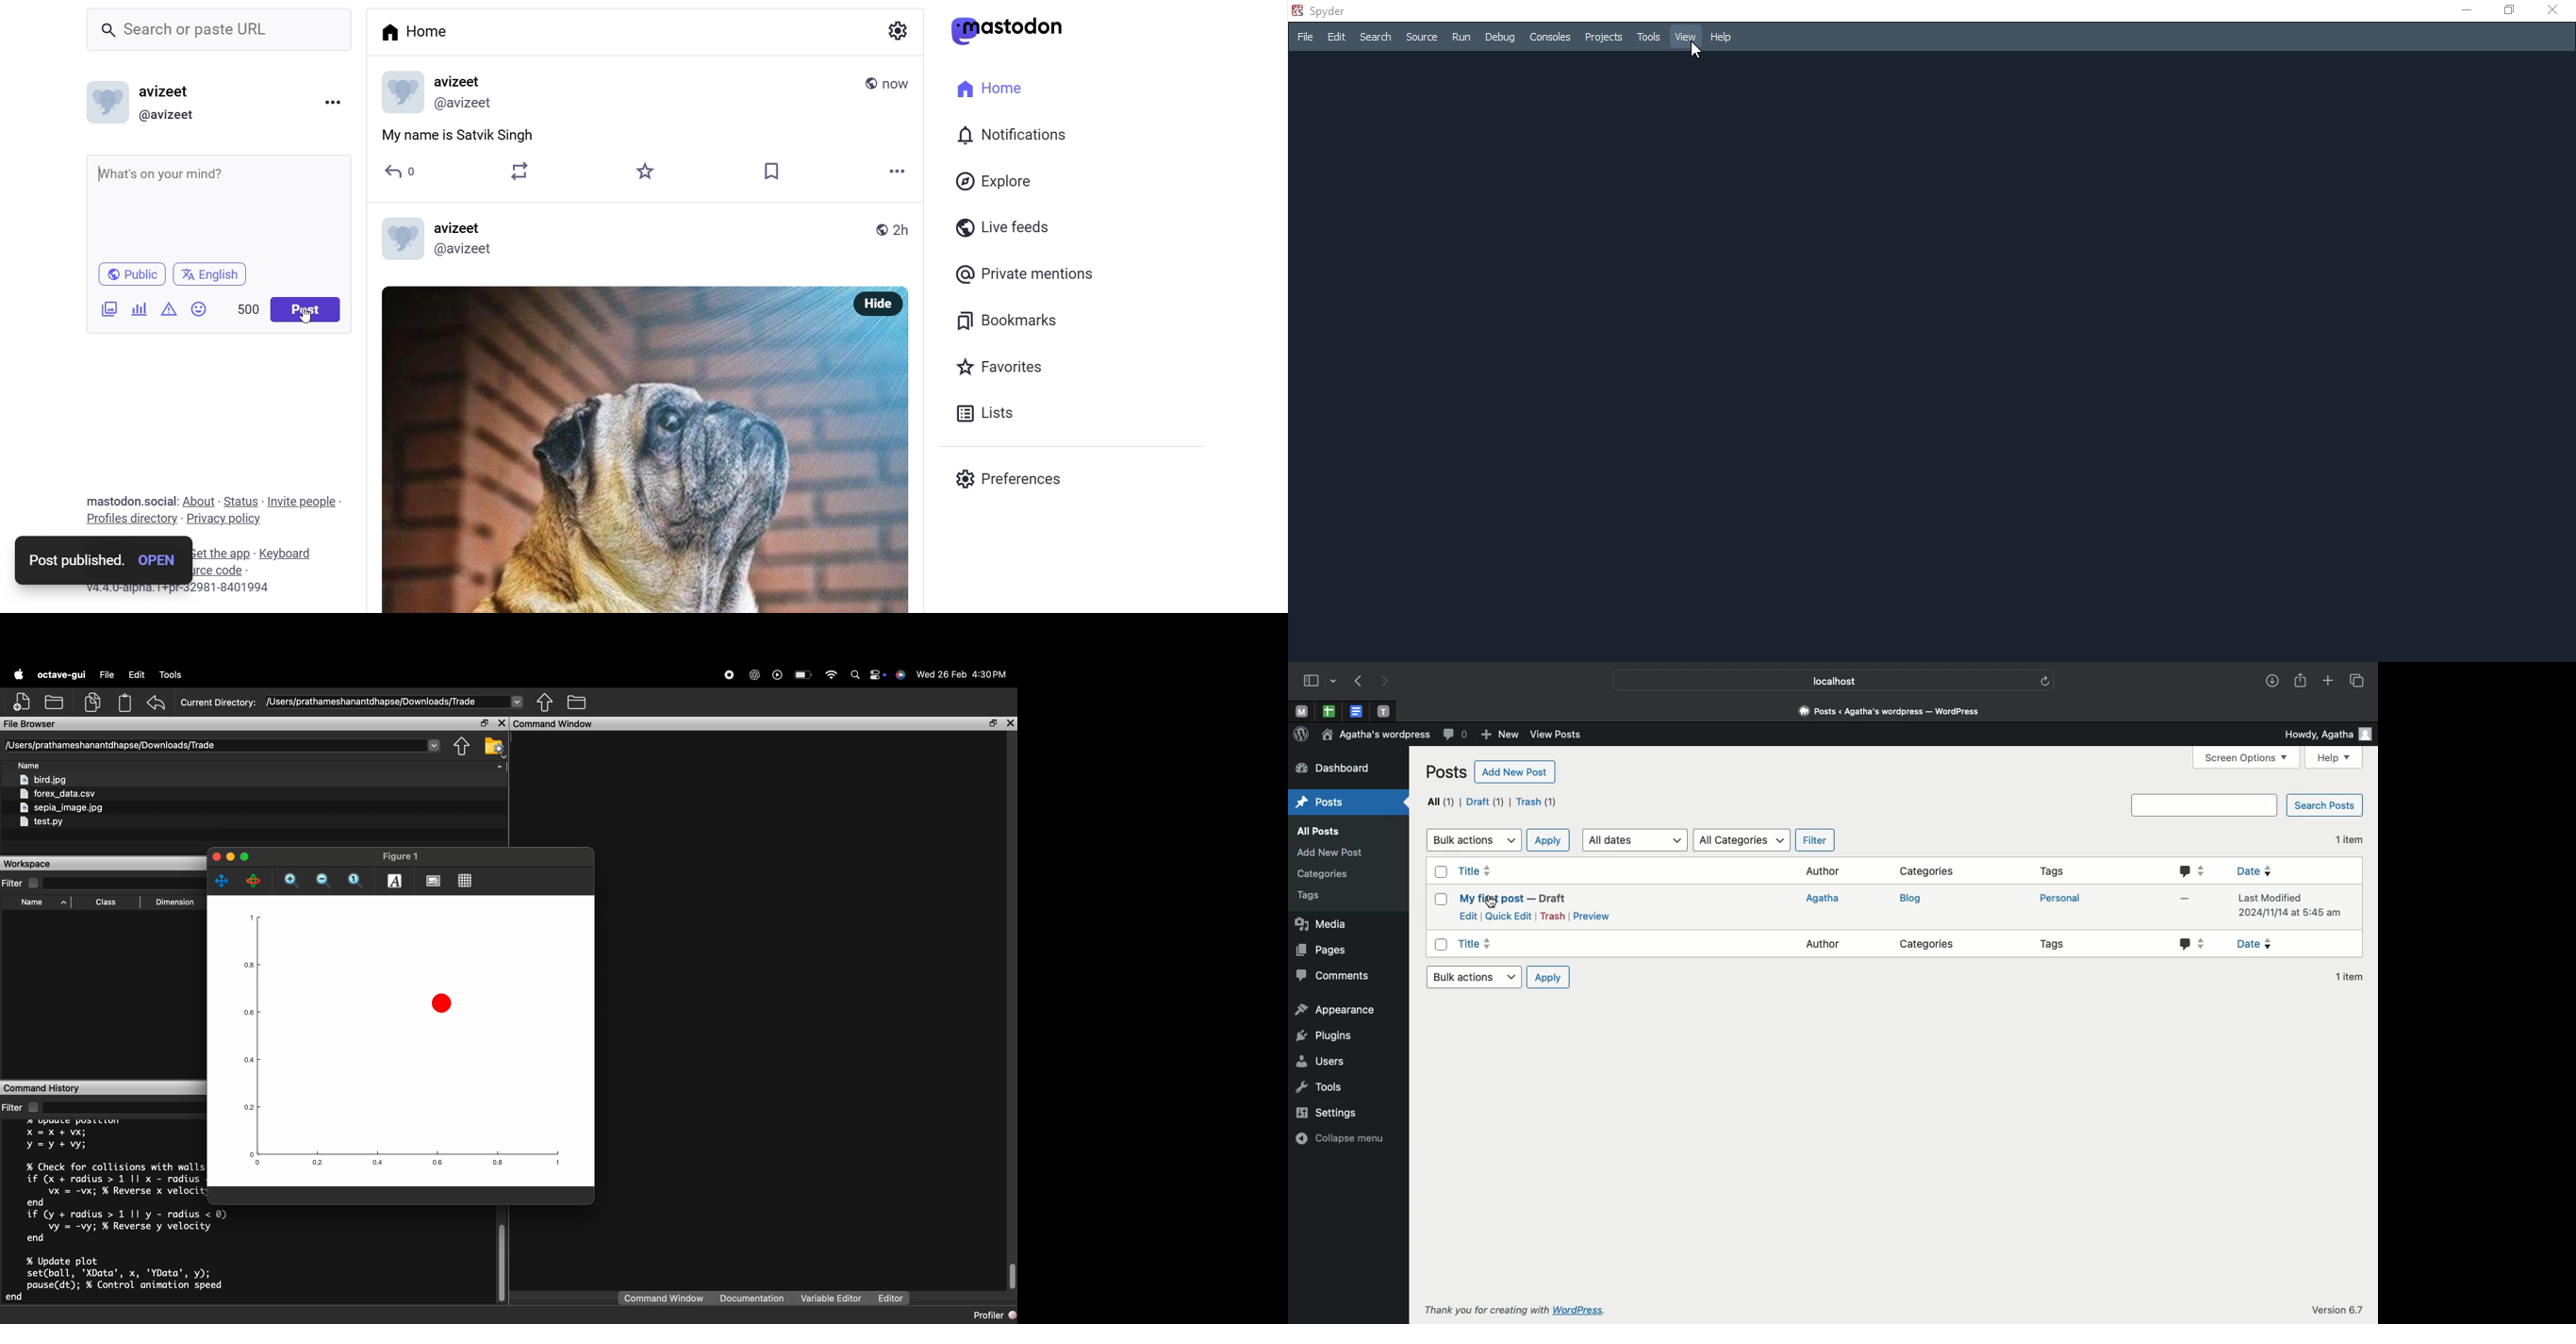  What do you see at coordinates (71, 561) in the screenshot?
I see `post published` at bounding box center [71, 561].